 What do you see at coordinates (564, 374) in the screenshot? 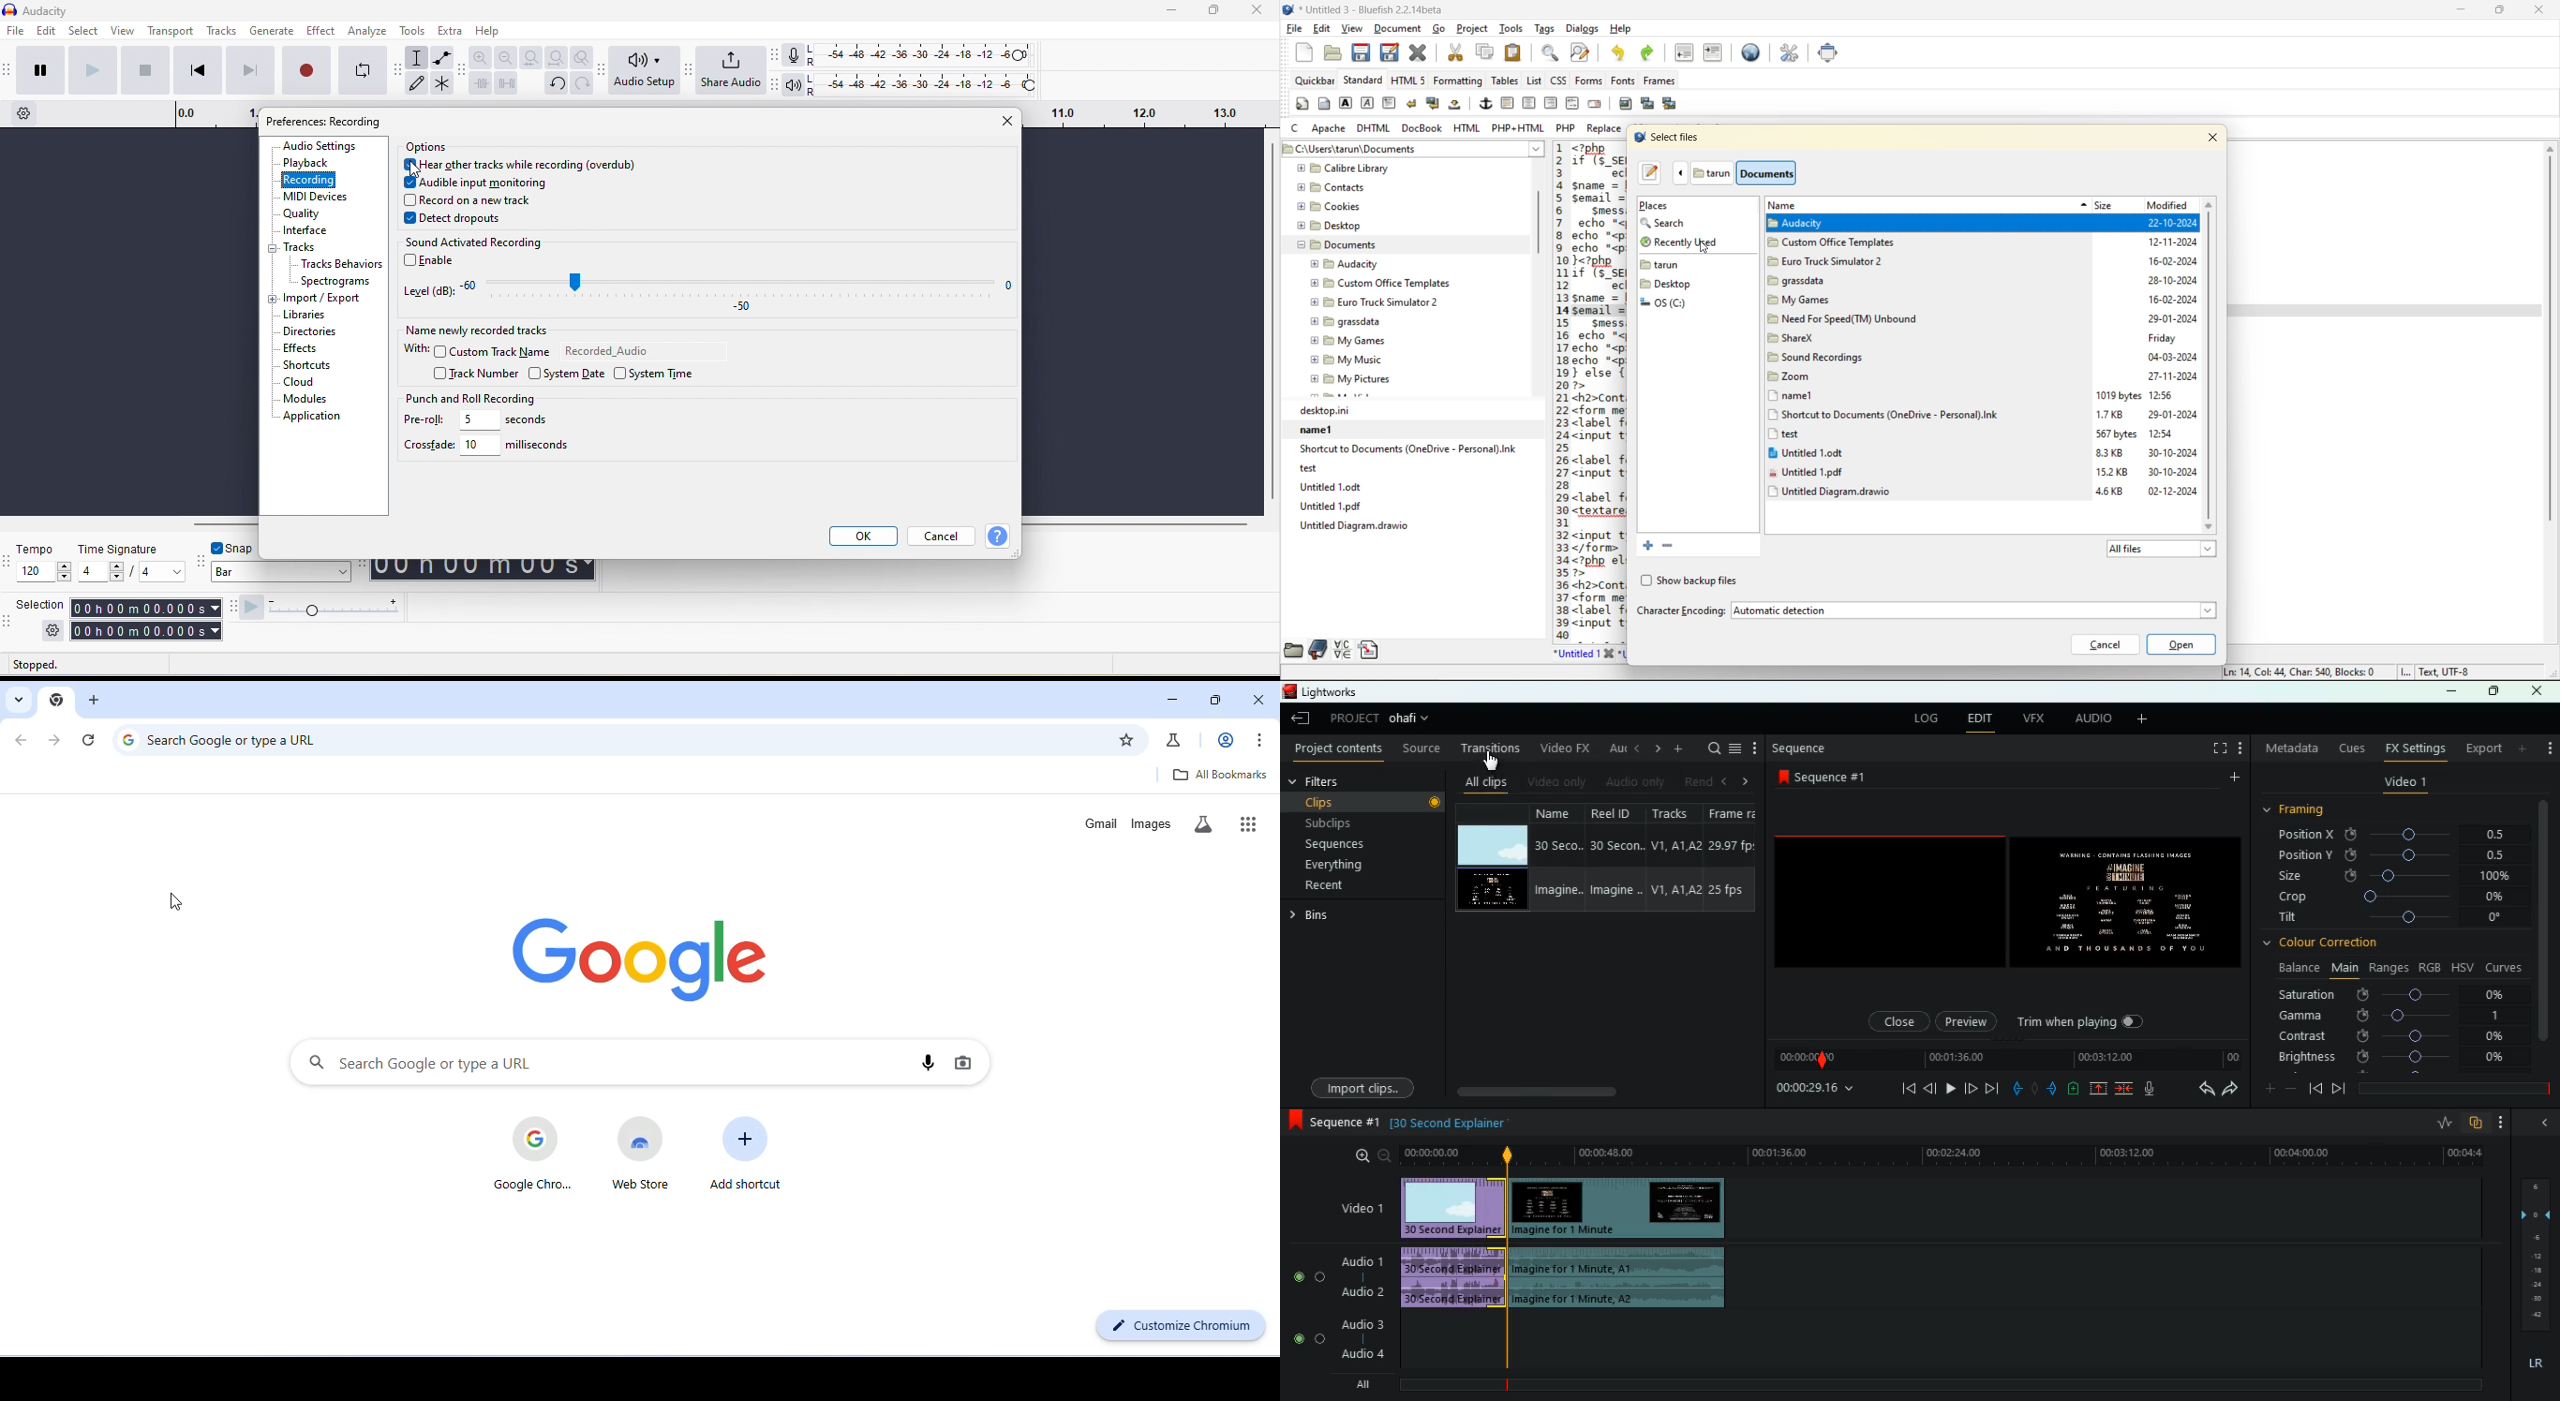
I see `system date` at bounding box center [564, 374].